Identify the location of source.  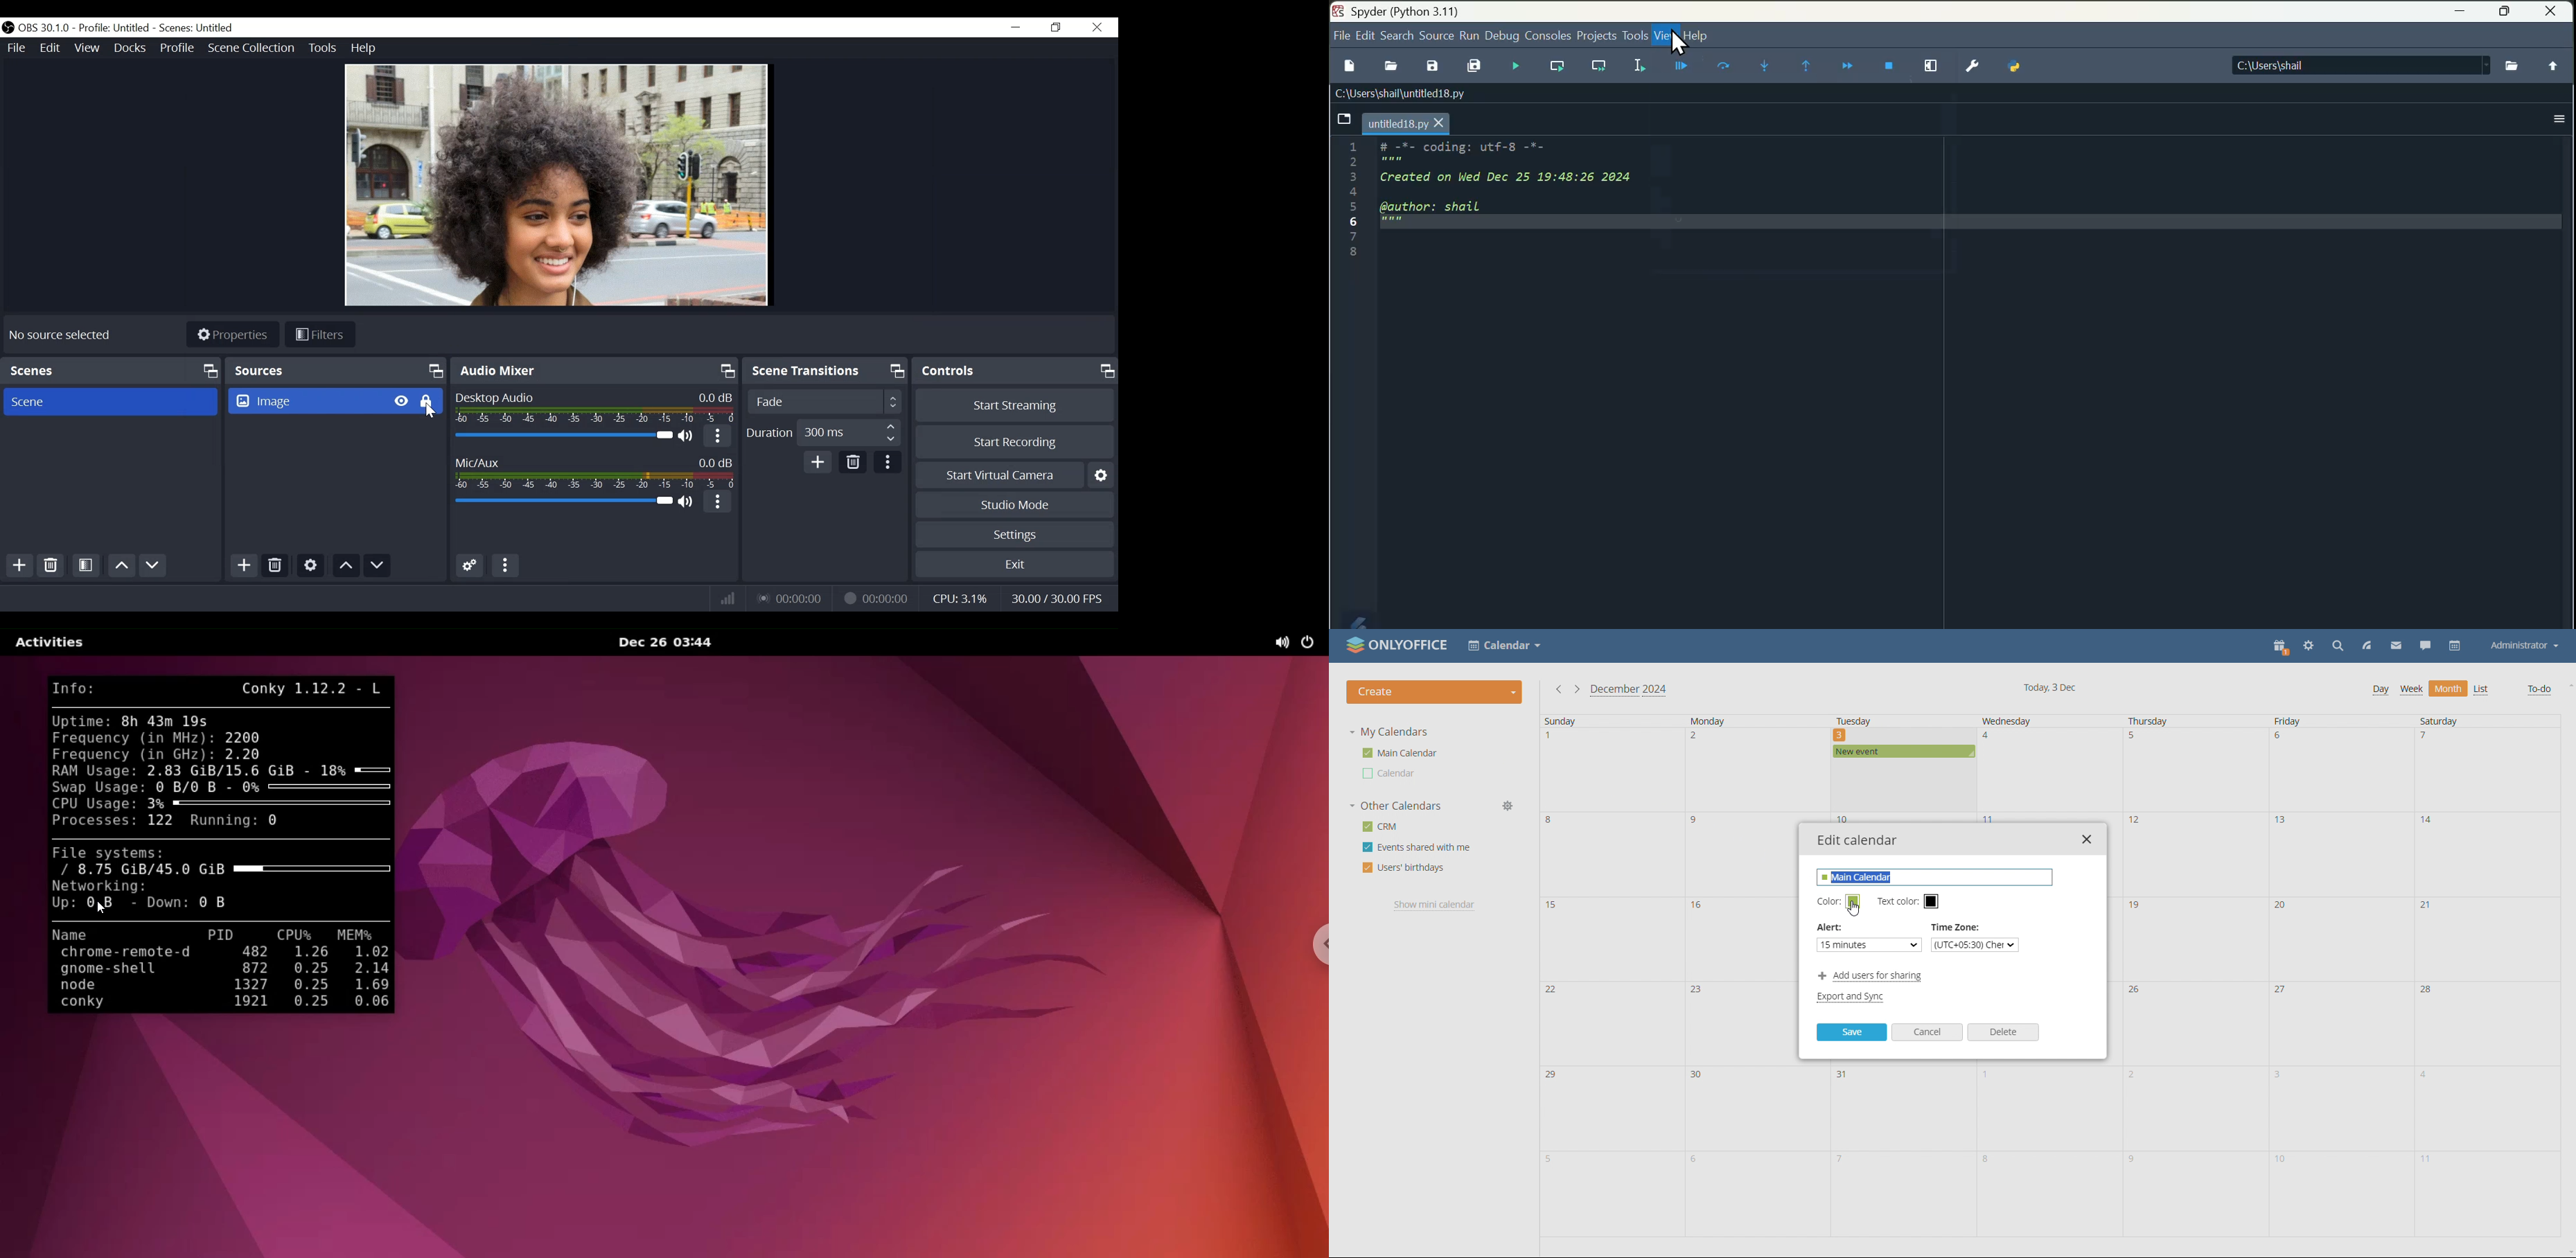
(1434, 34).